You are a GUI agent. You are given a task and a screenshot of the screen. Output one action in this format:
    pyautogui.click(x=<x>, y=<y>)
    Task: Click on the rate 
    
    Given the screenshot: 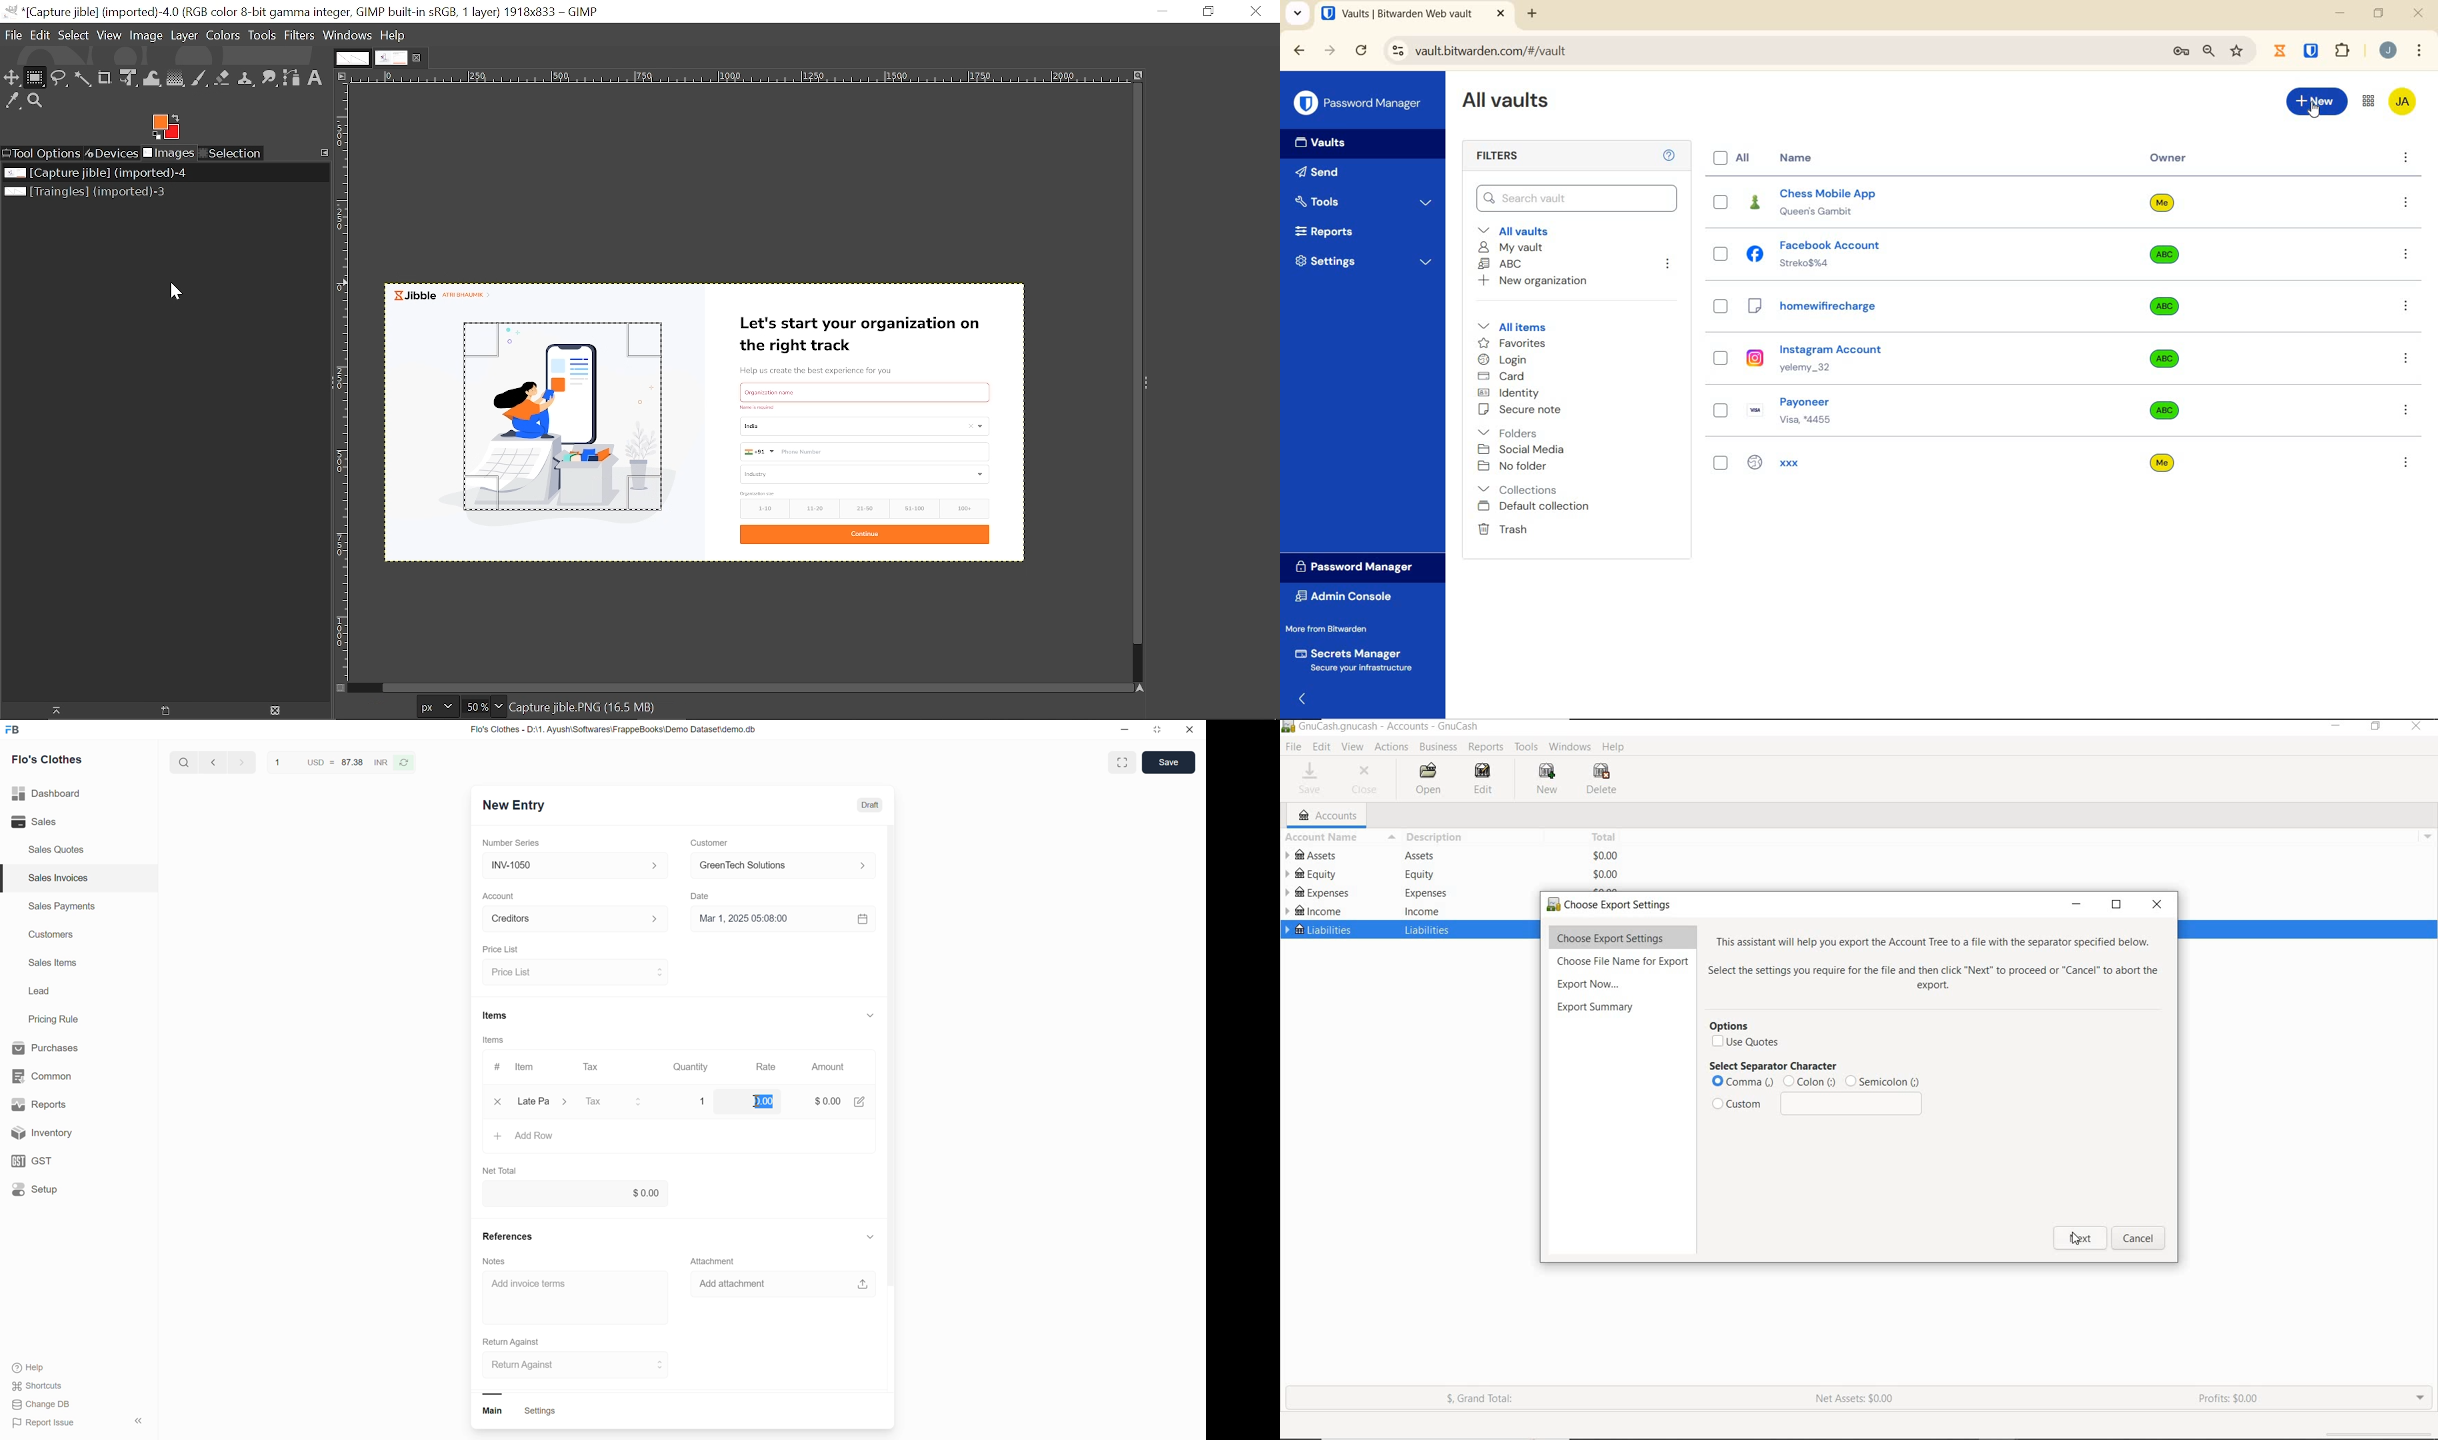 What is the action you would take?
    pyautogui.click(x=757, y=1101)
    